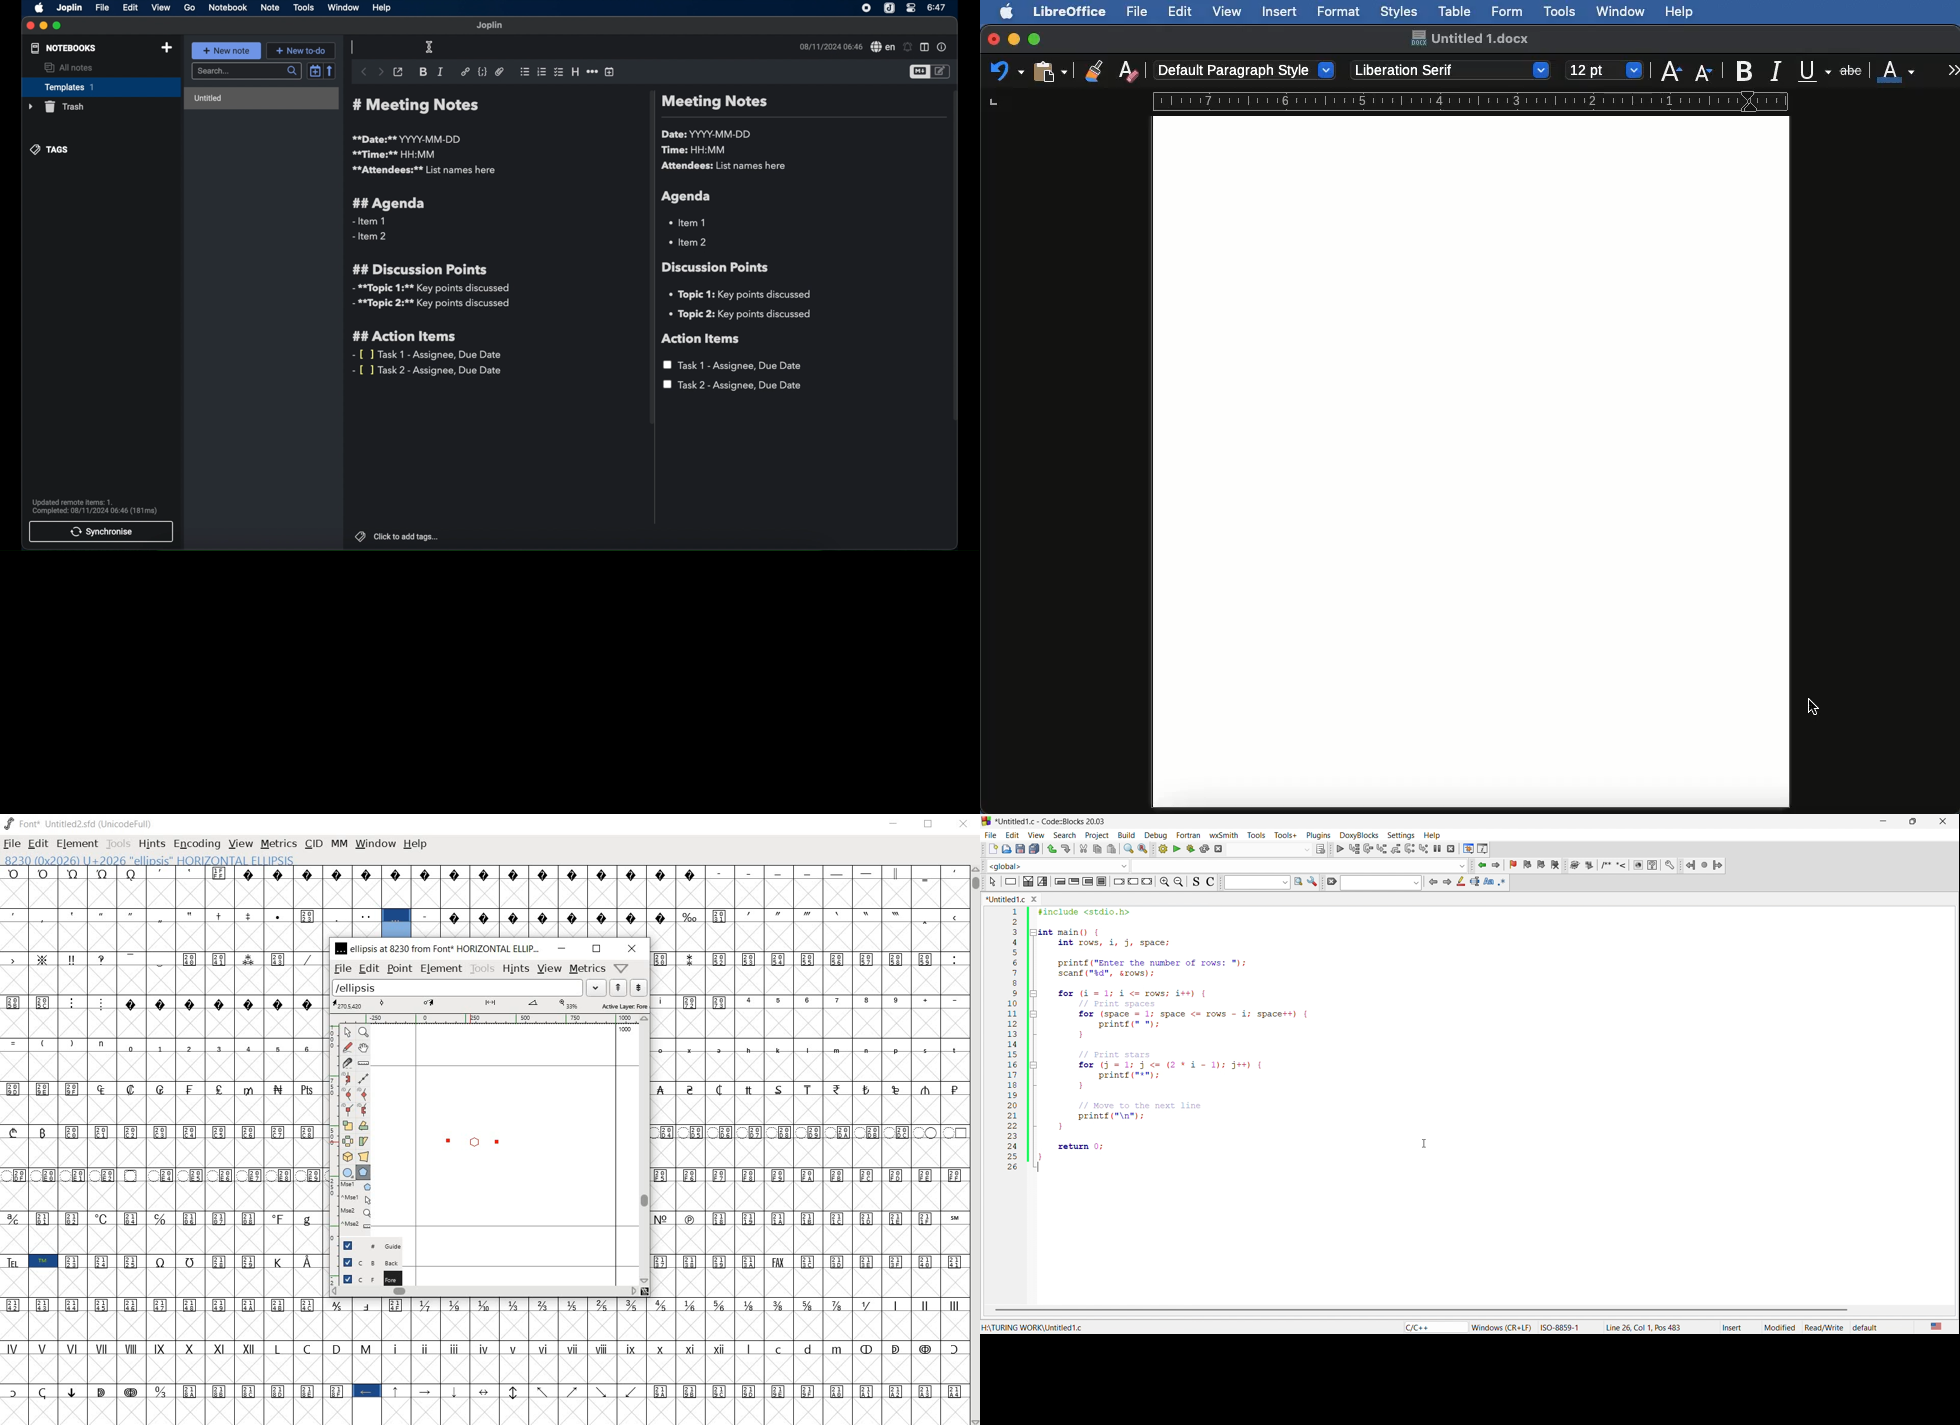 This screenshot has width=1960, height=1428. Describe the element at coordinates (303, 50) in the screenshot. I see `new to-do` at that location.